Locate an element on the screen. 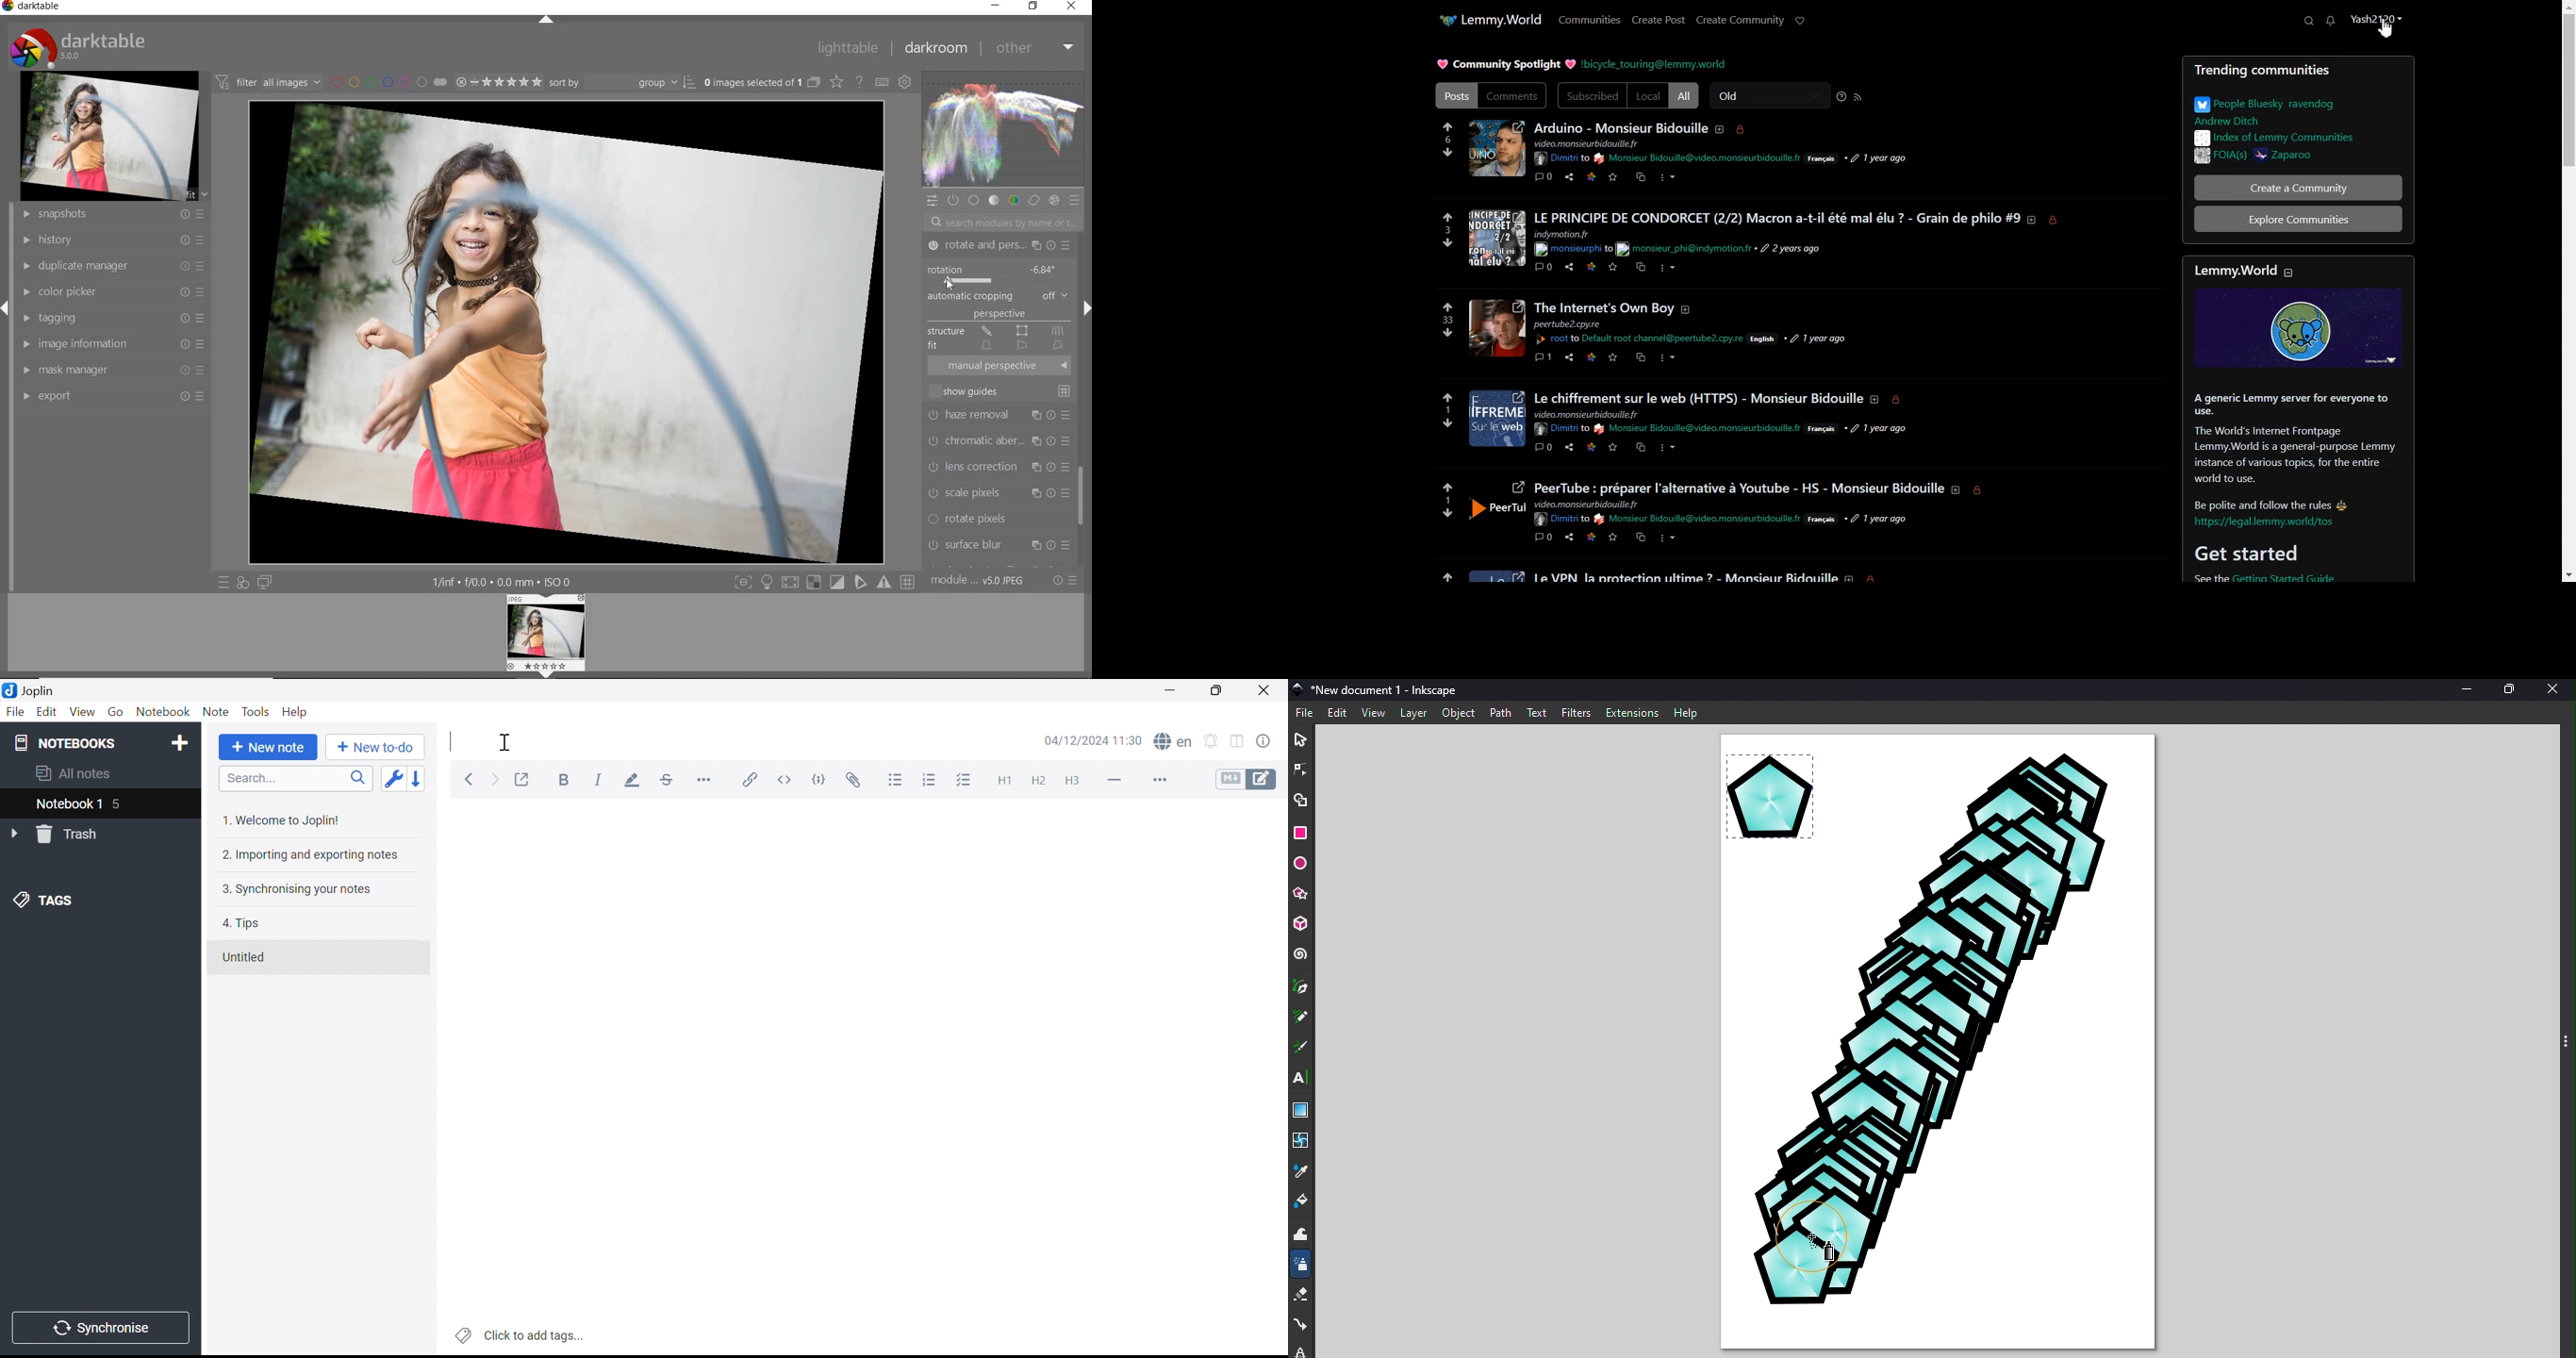  1 year ago is located at coordinates (1882, 518).